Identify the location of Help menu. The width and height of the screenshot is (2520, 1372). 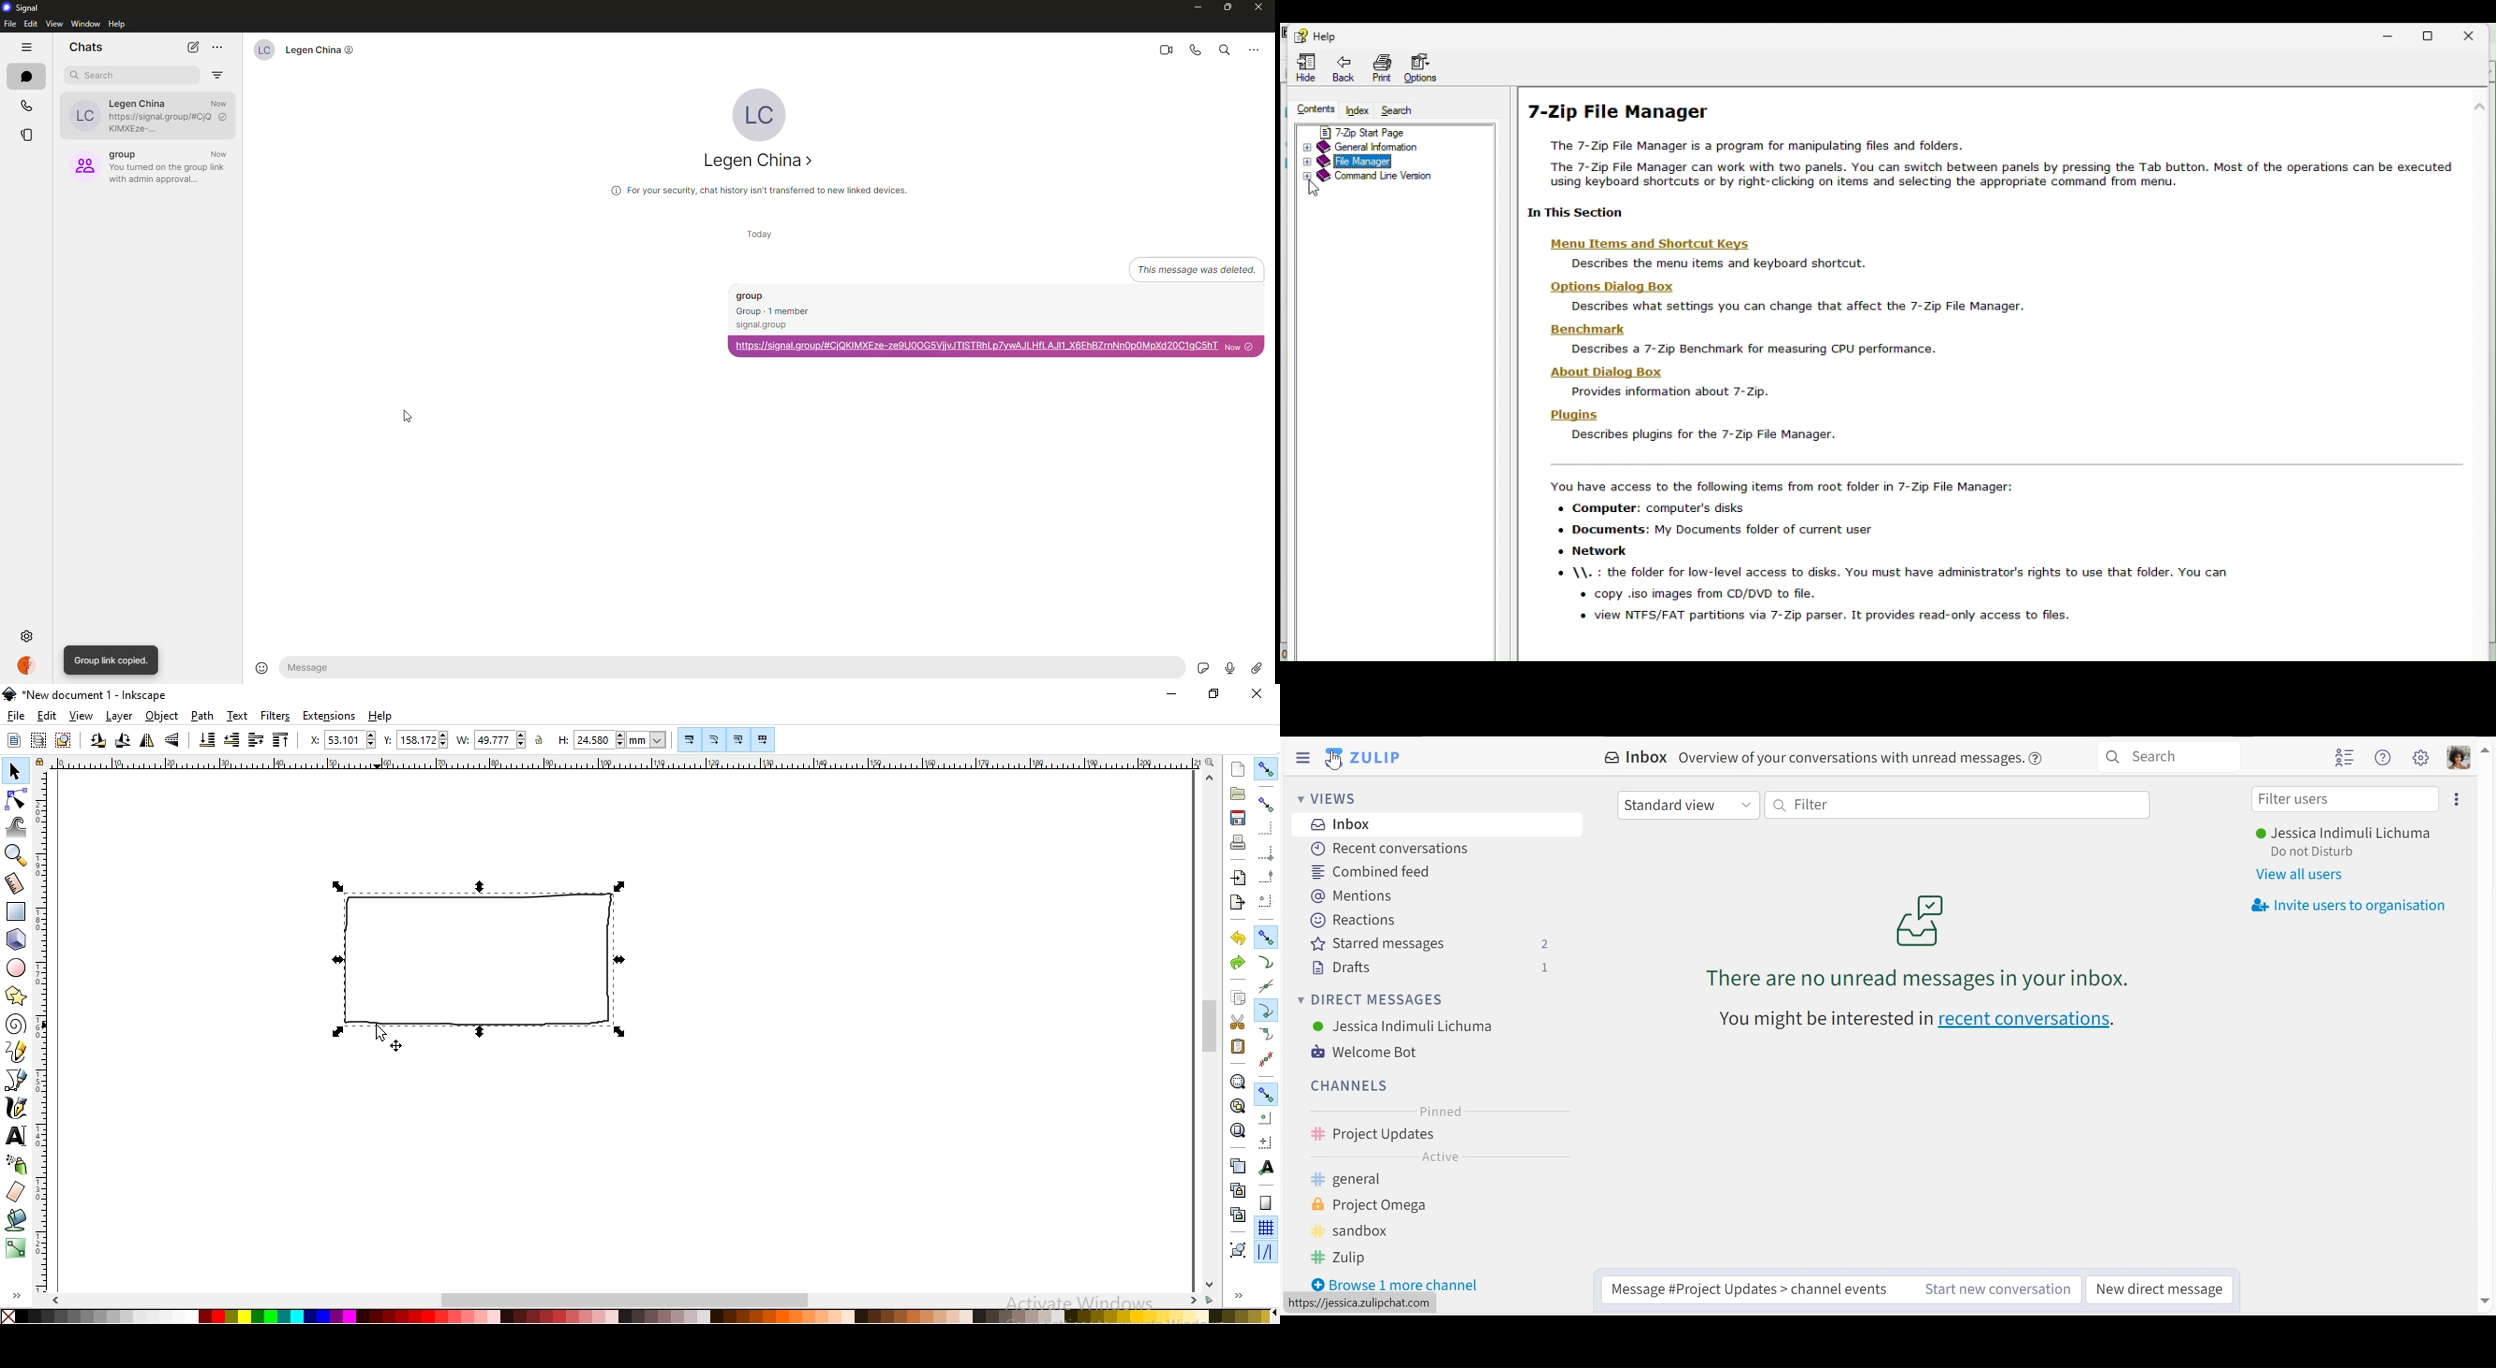
(2383, 759).